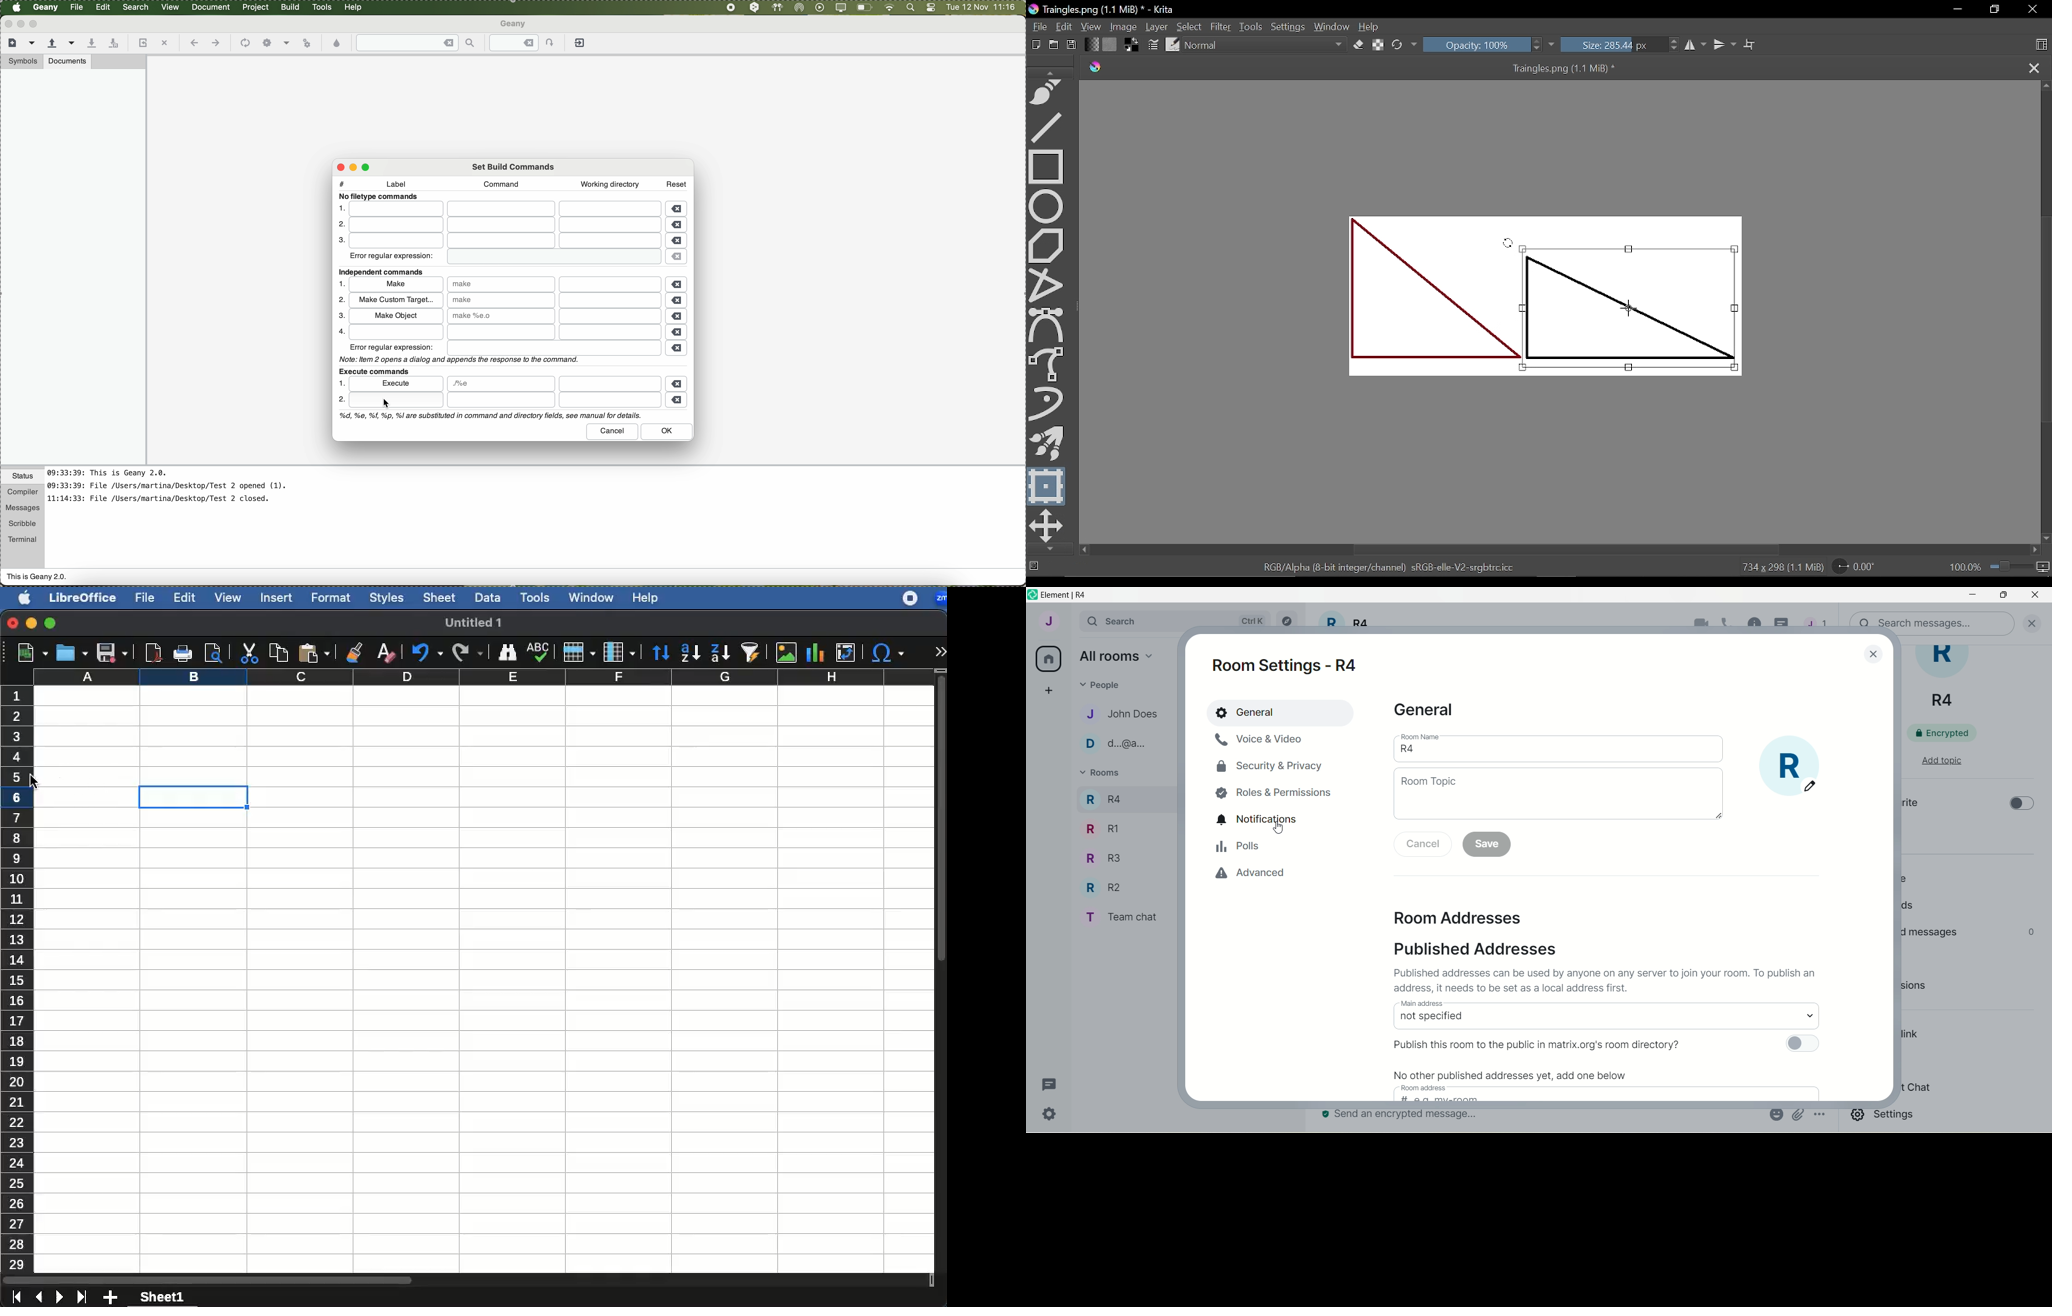 The width and height of the screenshot is (2072, 1316). Describe the element at coordinates (72, 43) in the screenshot. I see `open a recent file` at that location.